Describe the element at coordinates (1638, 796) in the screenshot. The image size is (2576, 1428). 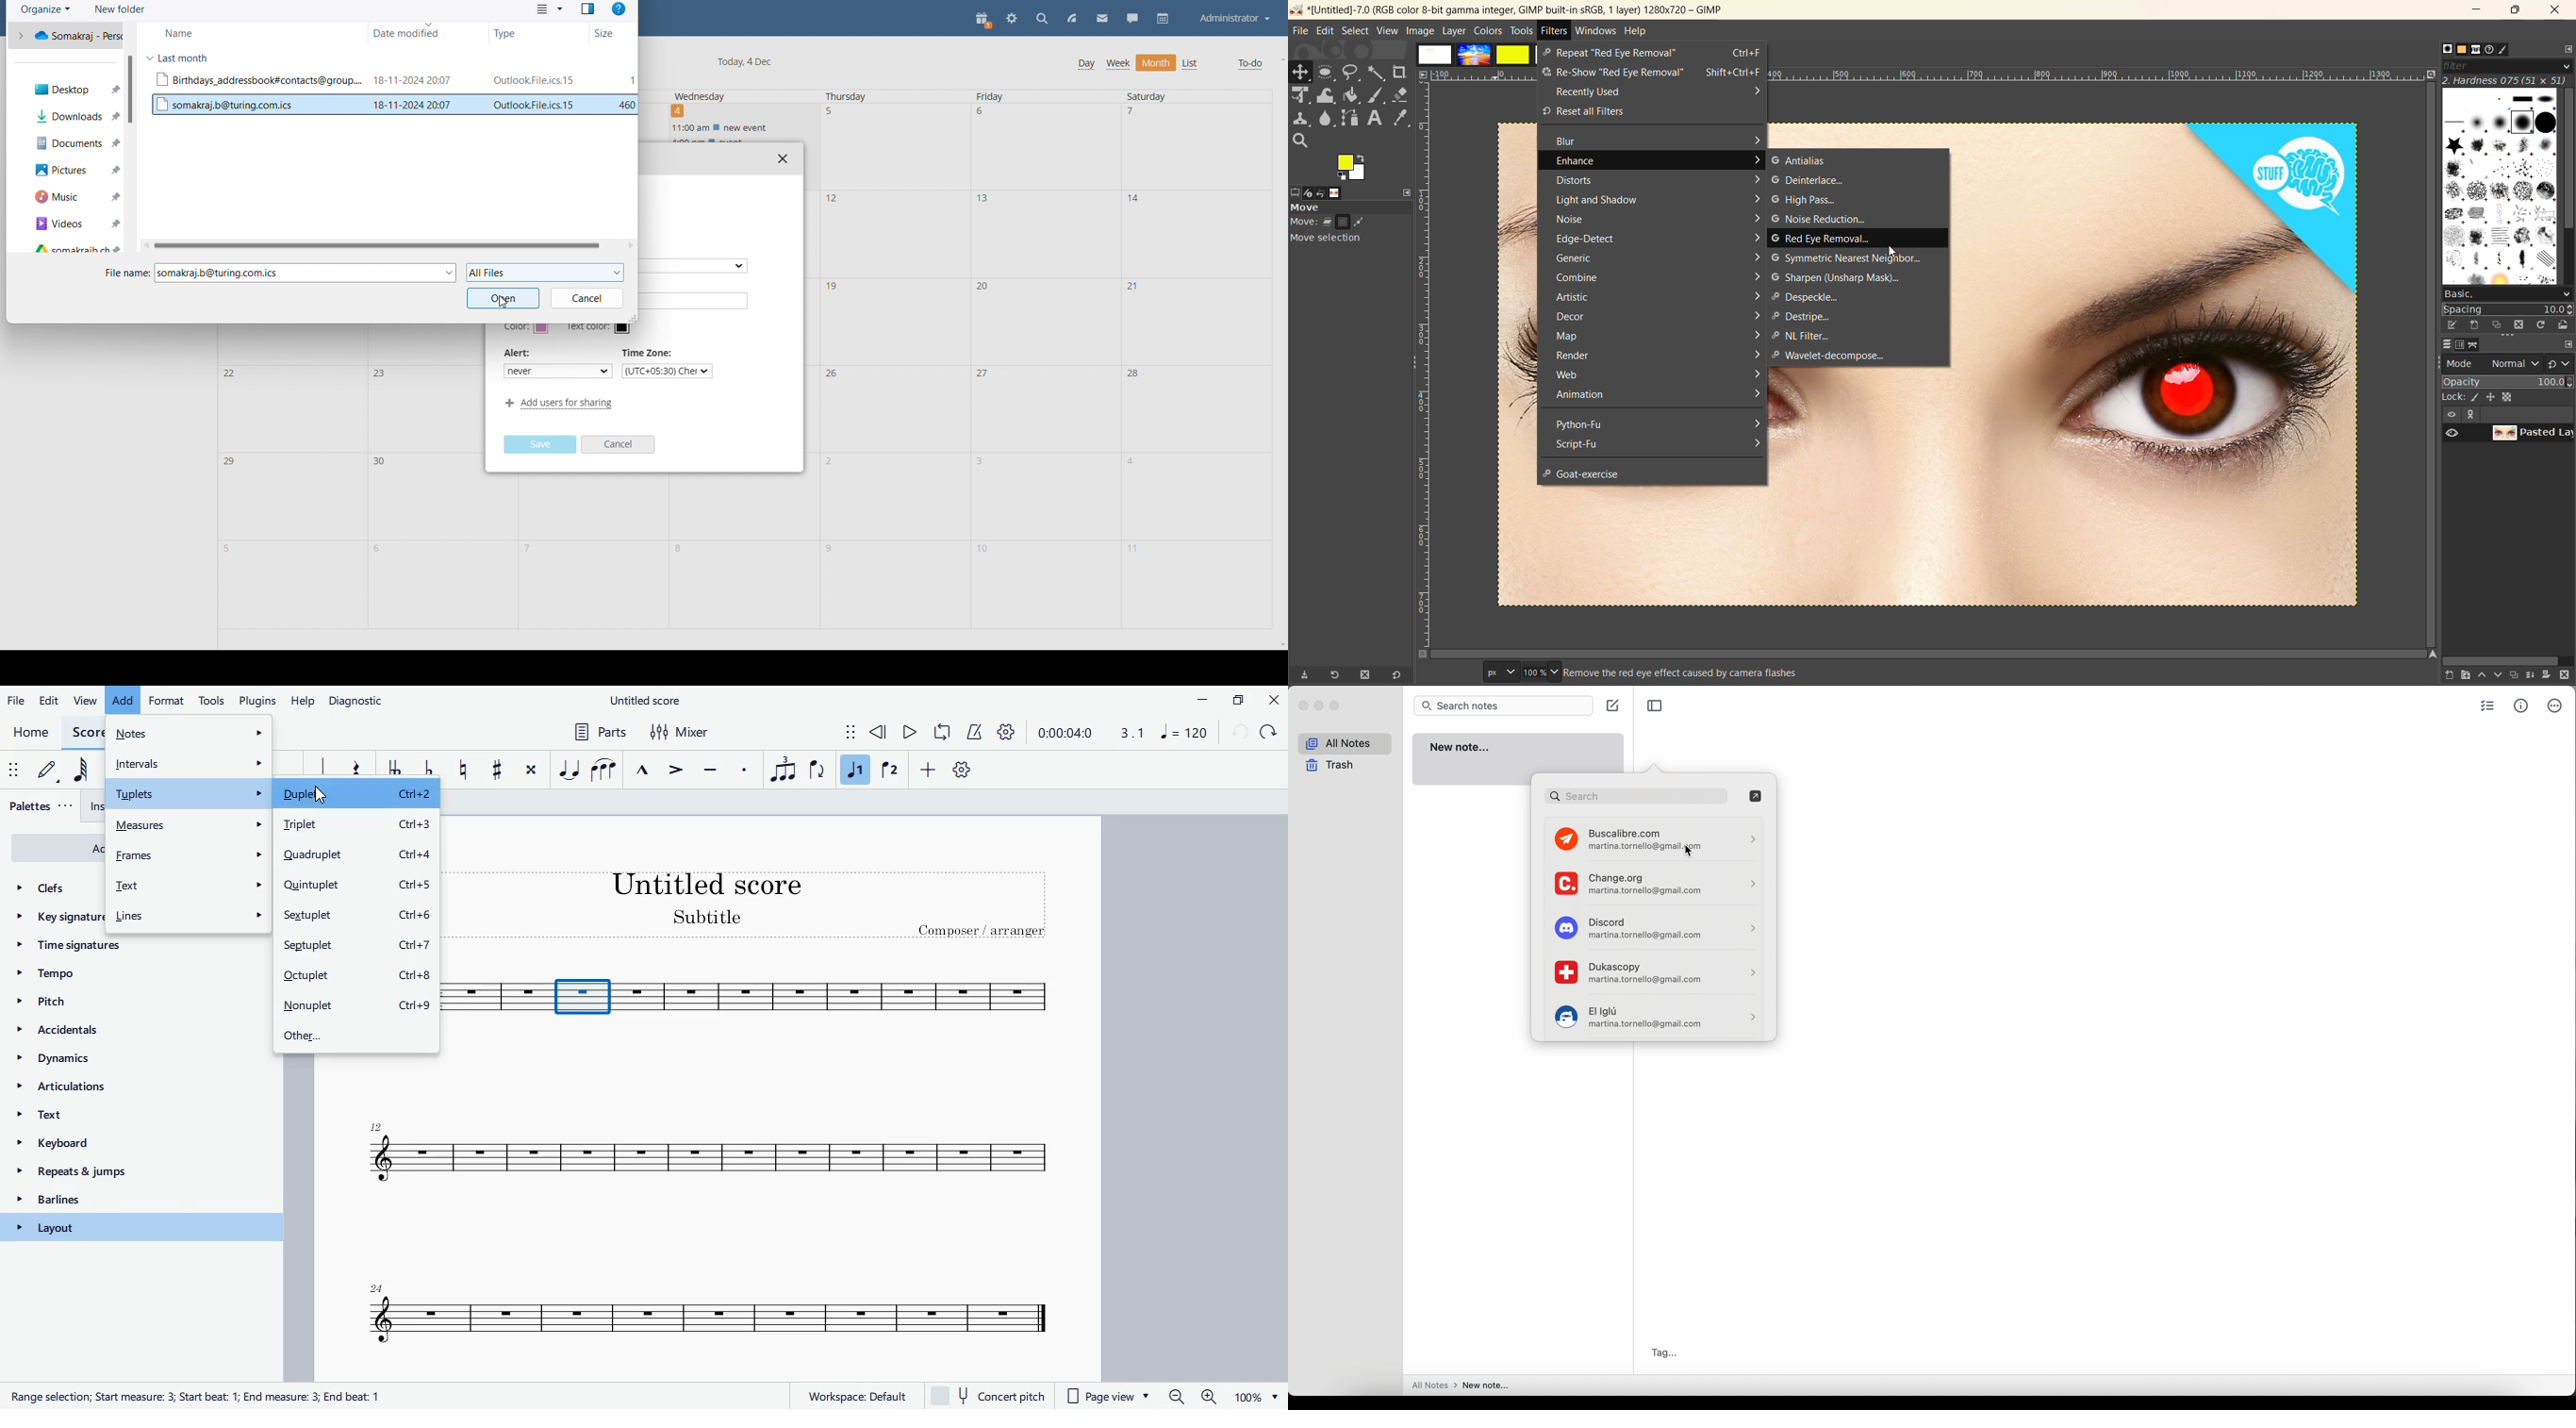
I see `search bar` at that location.